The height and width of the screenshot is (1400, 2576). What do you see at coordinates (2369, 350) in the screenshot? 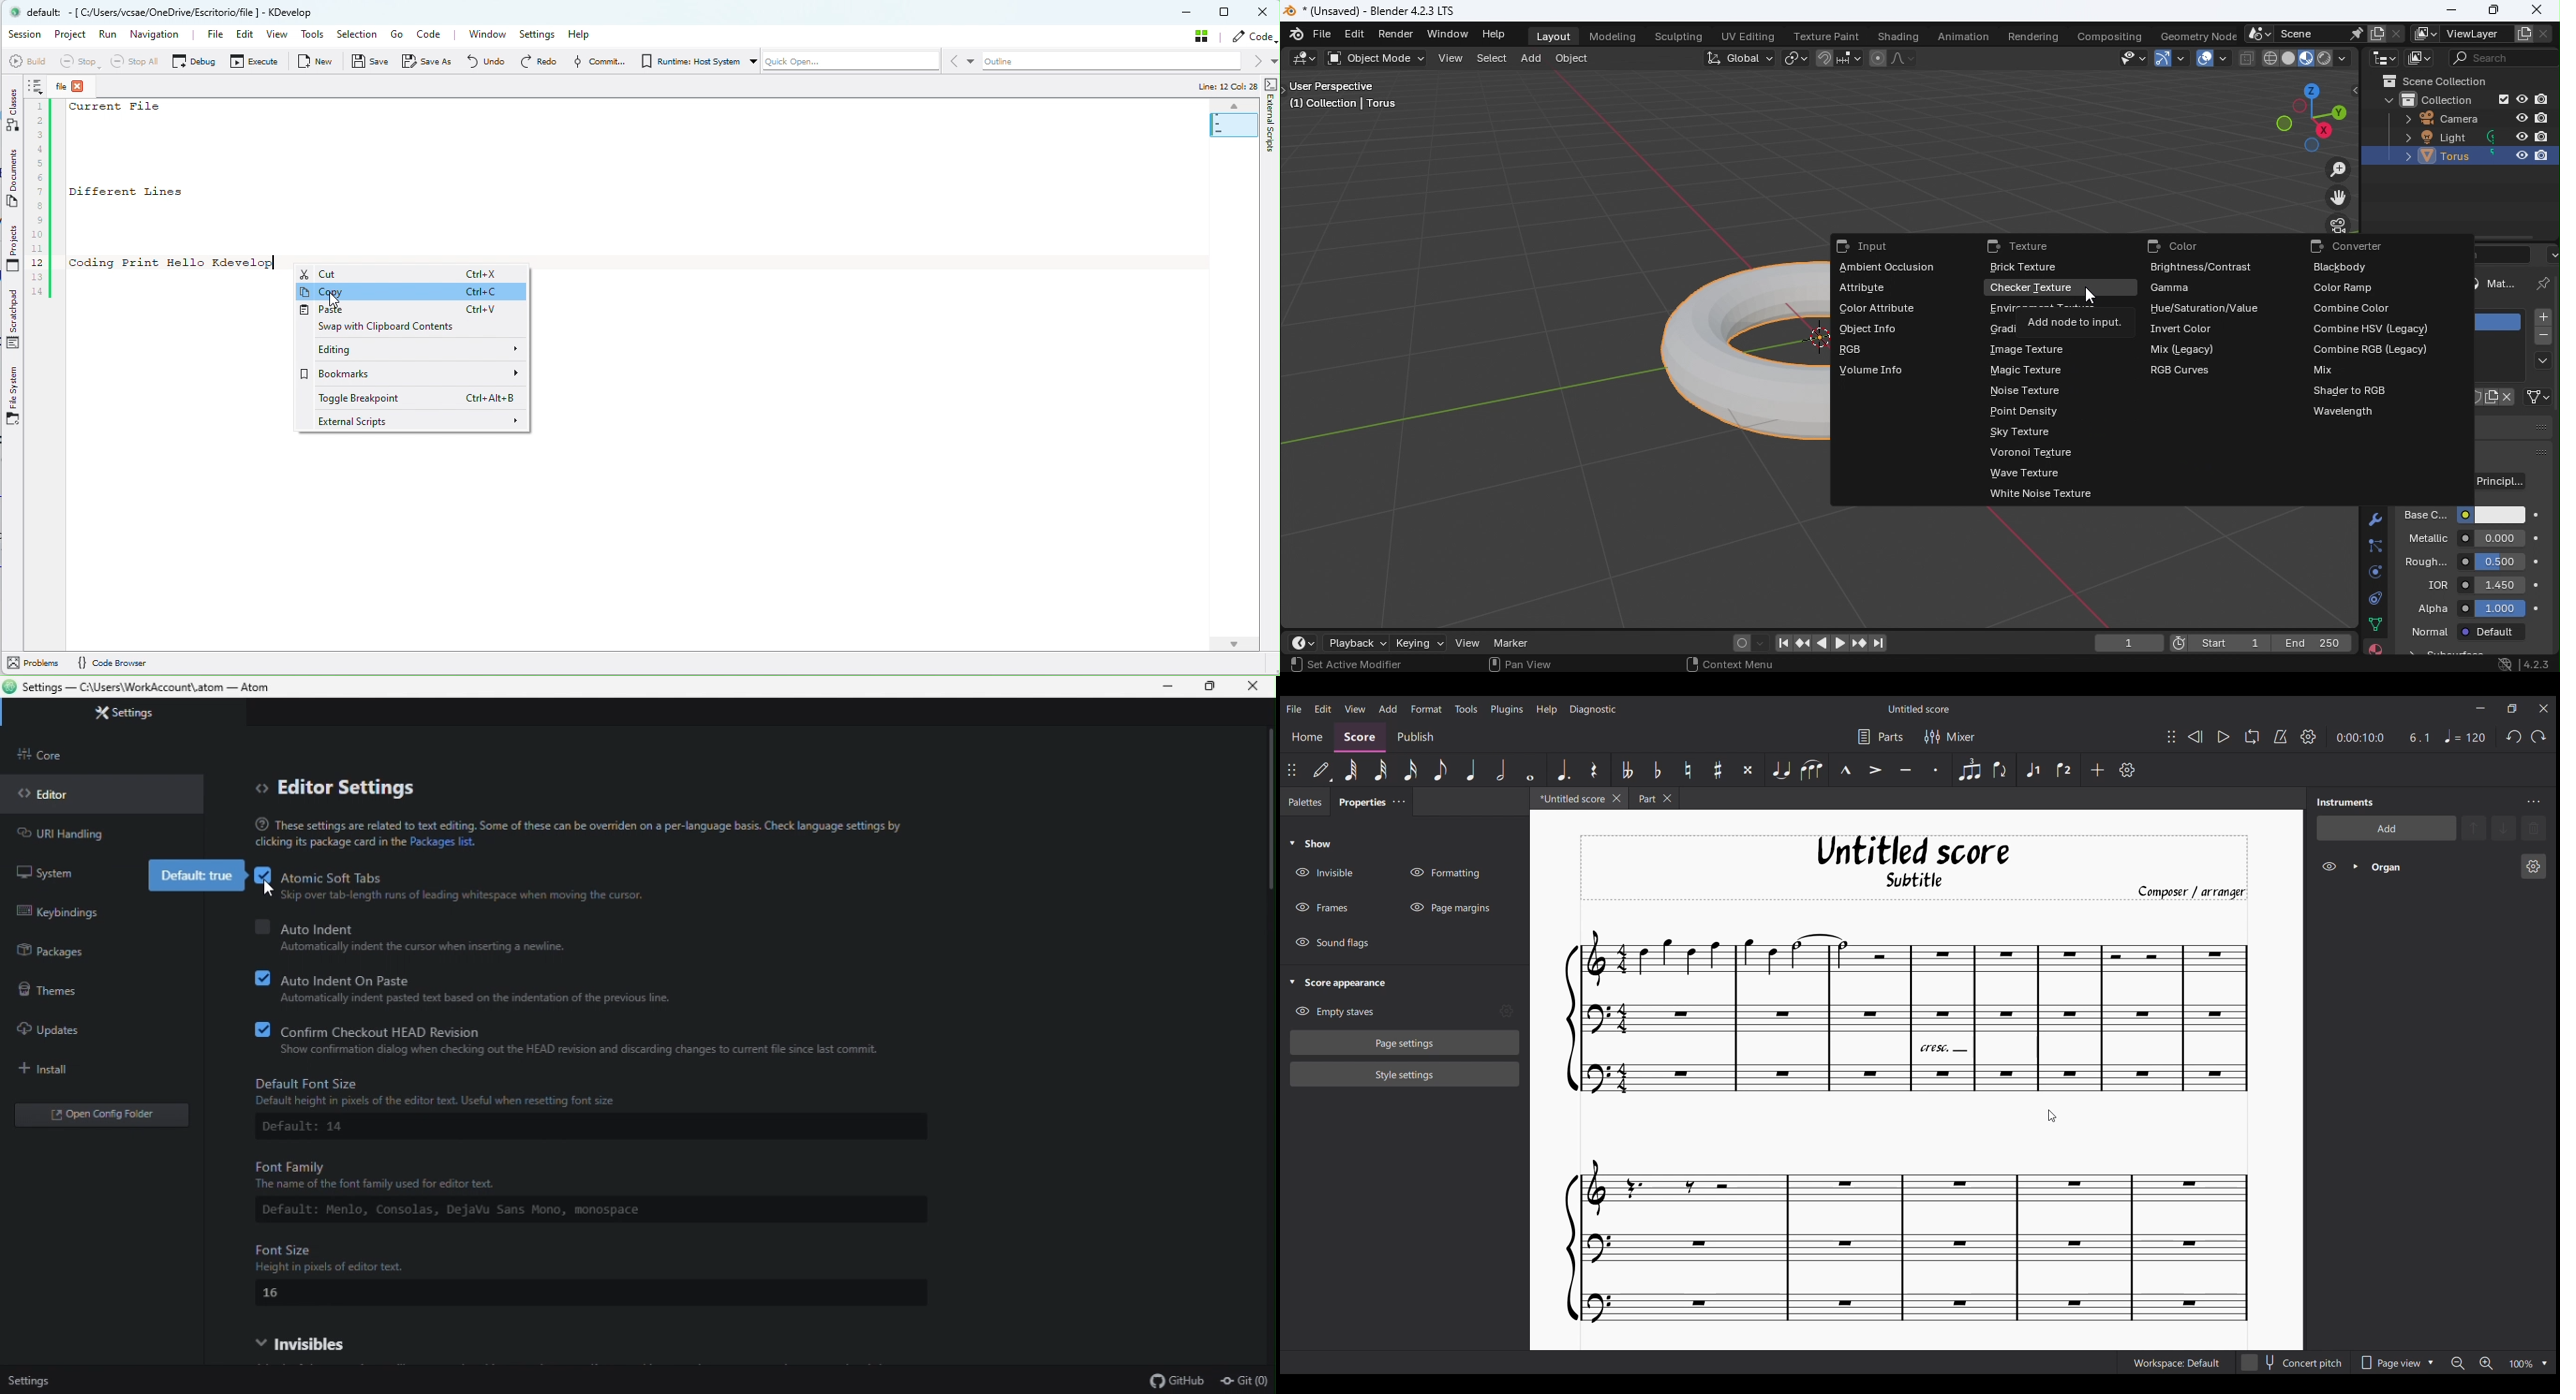
I see `Combine RGB legacy` at bounding box center [2369, 350].